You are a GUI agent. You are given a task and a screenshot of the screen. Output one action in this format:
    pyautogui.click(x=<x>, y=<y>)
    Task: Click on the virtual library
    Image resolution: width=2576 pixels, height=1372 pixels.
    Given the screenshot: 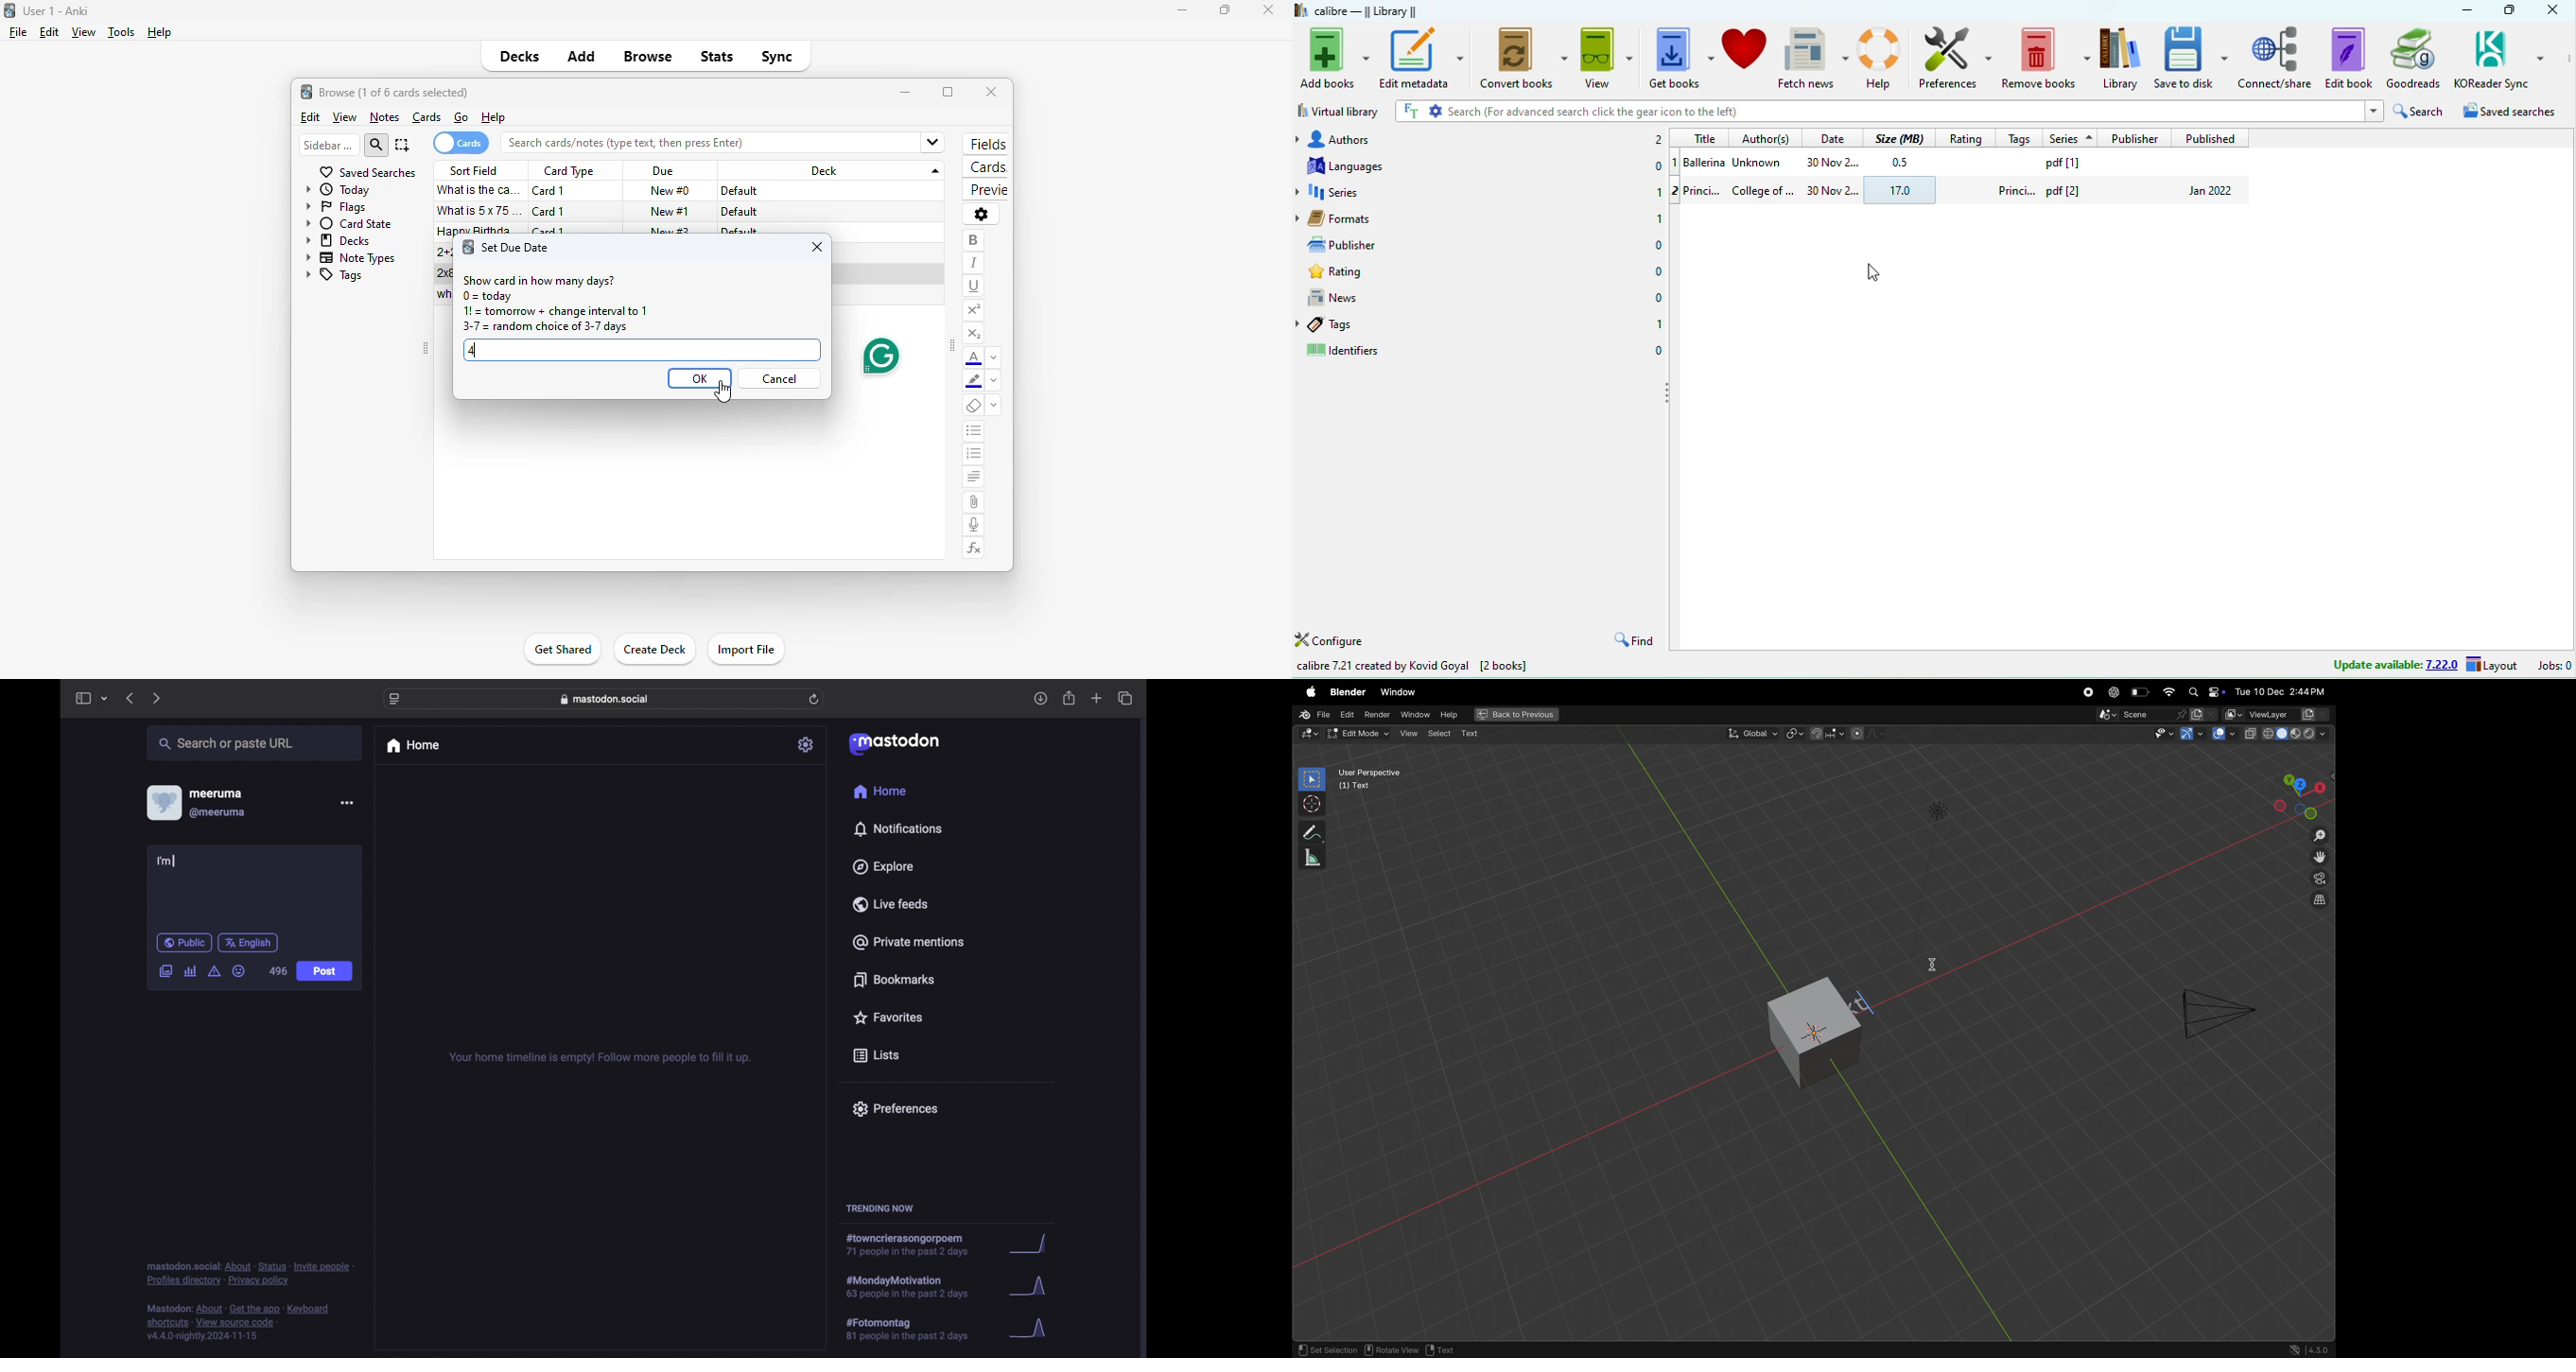 What is the action you would take?
    pyautogui.click(x=1339, y=110)
    